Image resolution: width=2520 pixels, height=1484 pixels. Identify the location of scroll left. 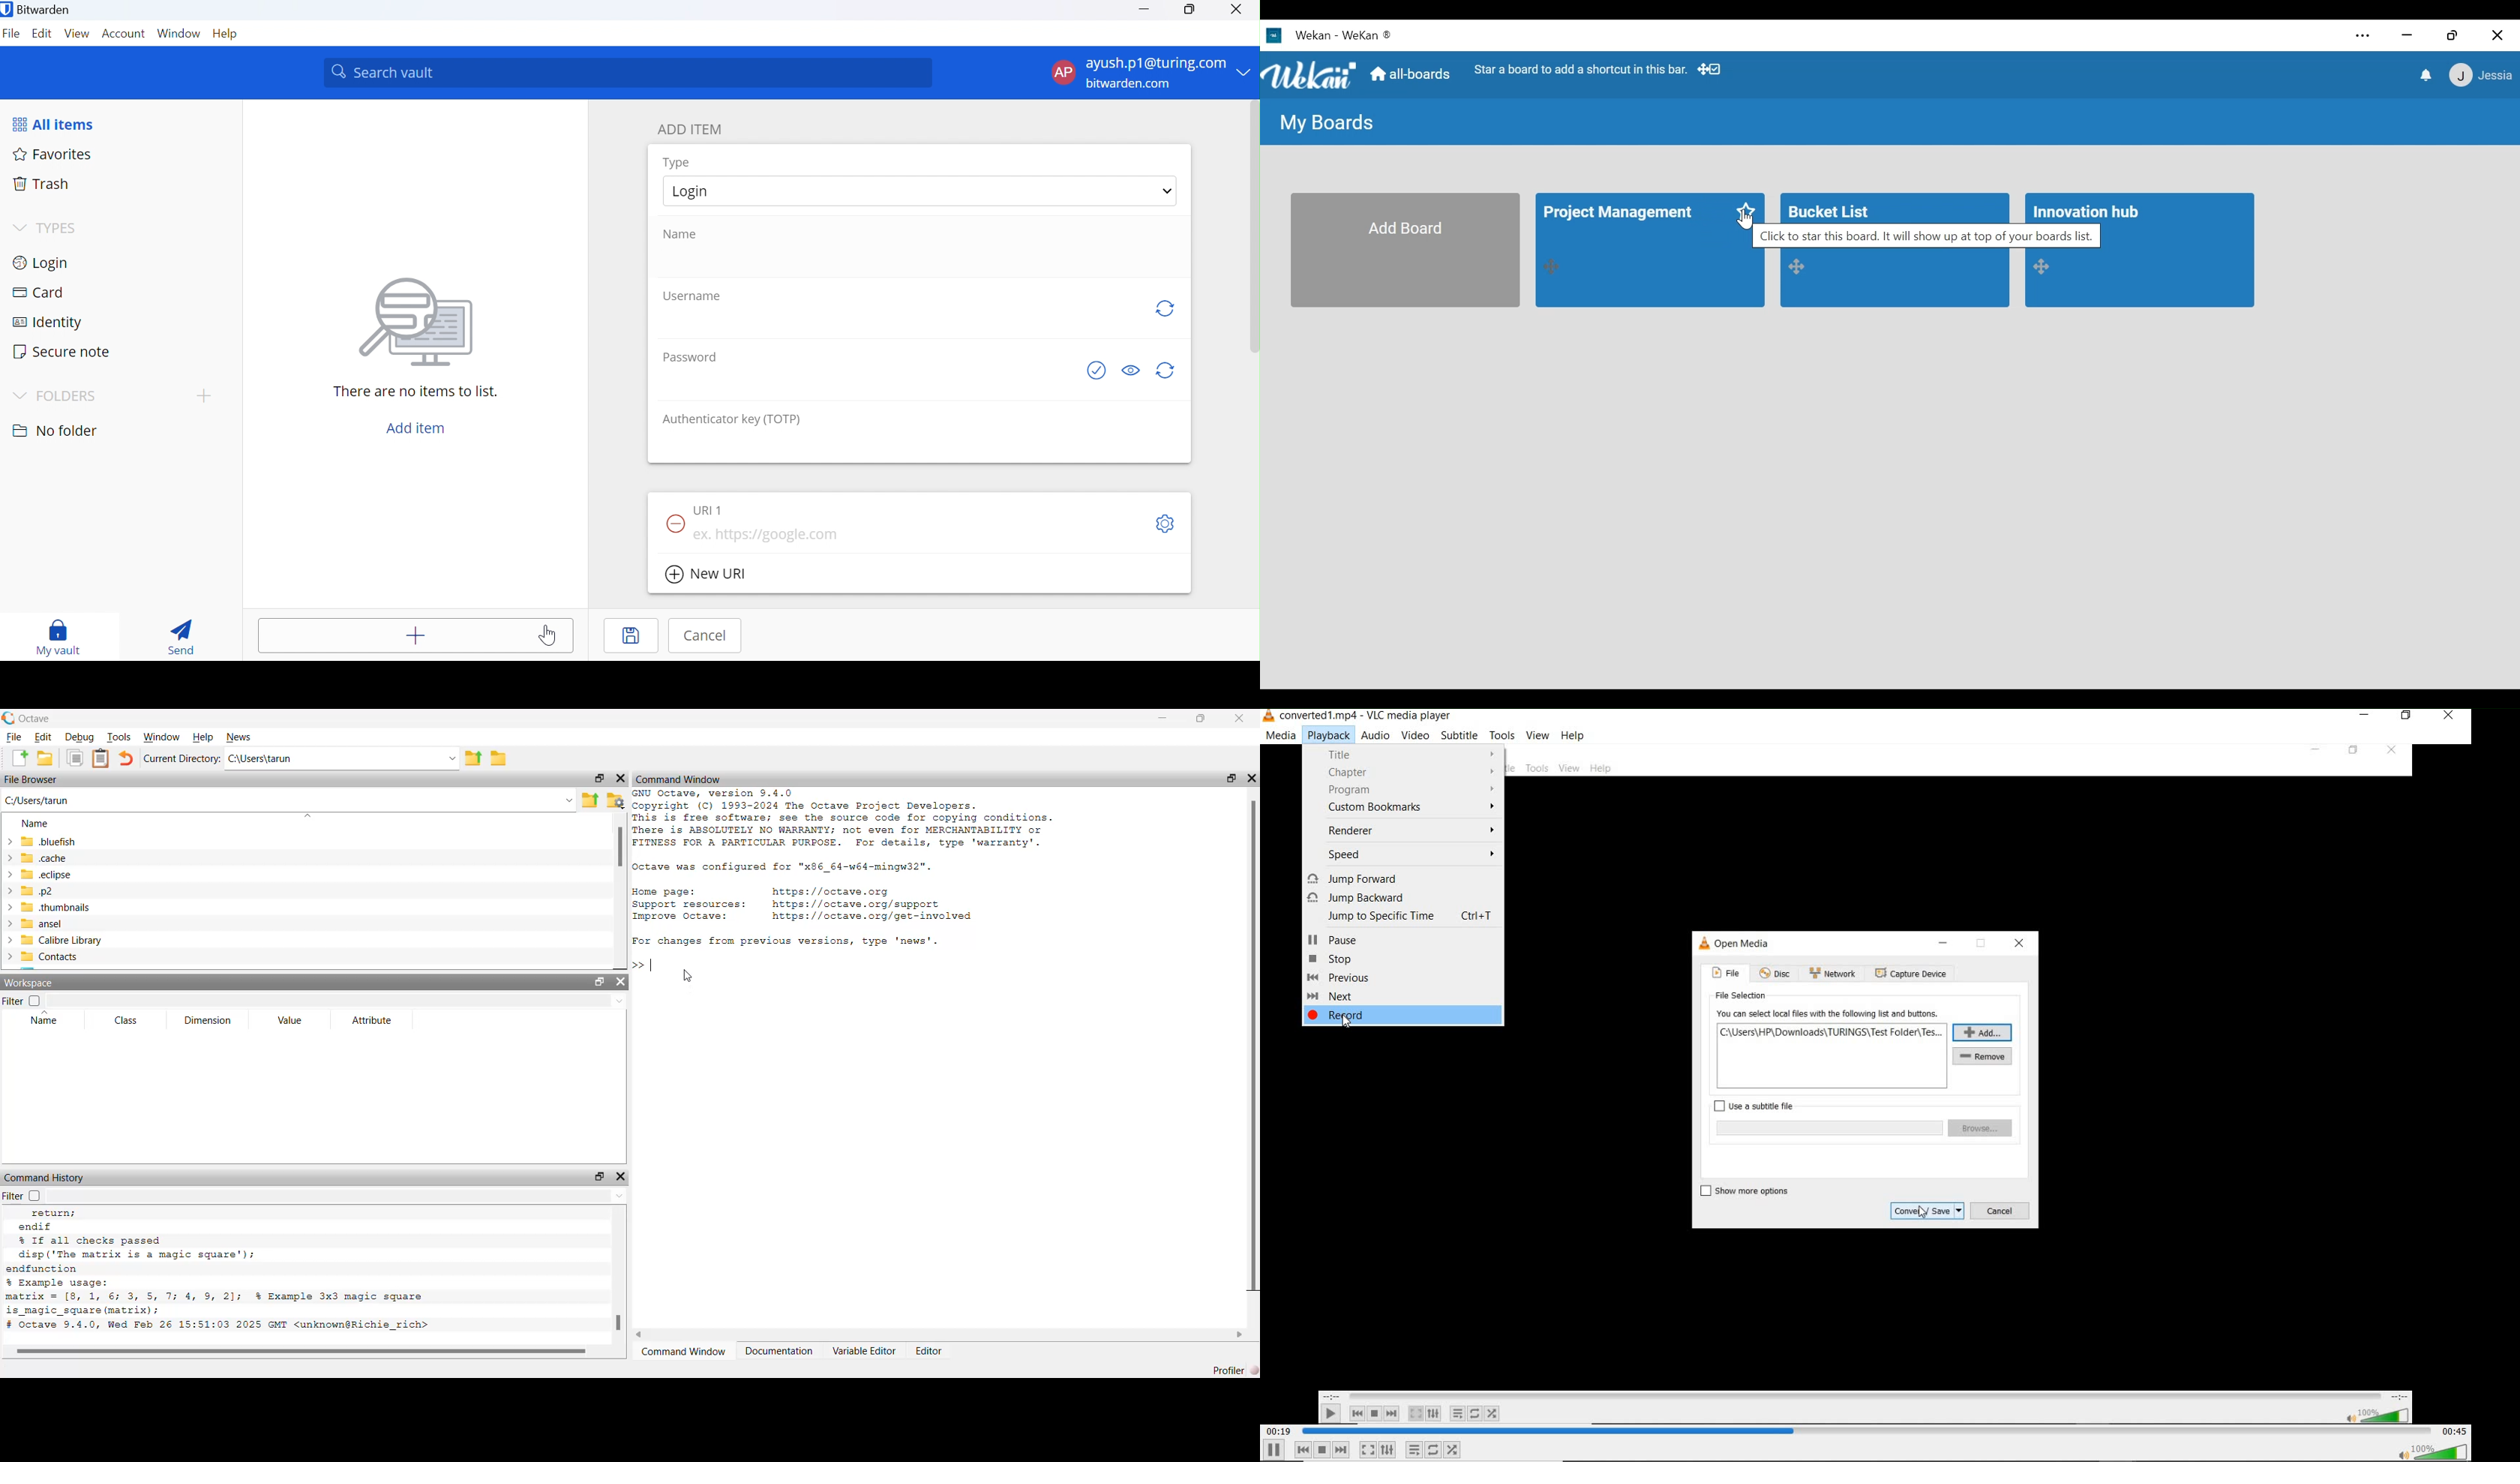
(640, 1335).